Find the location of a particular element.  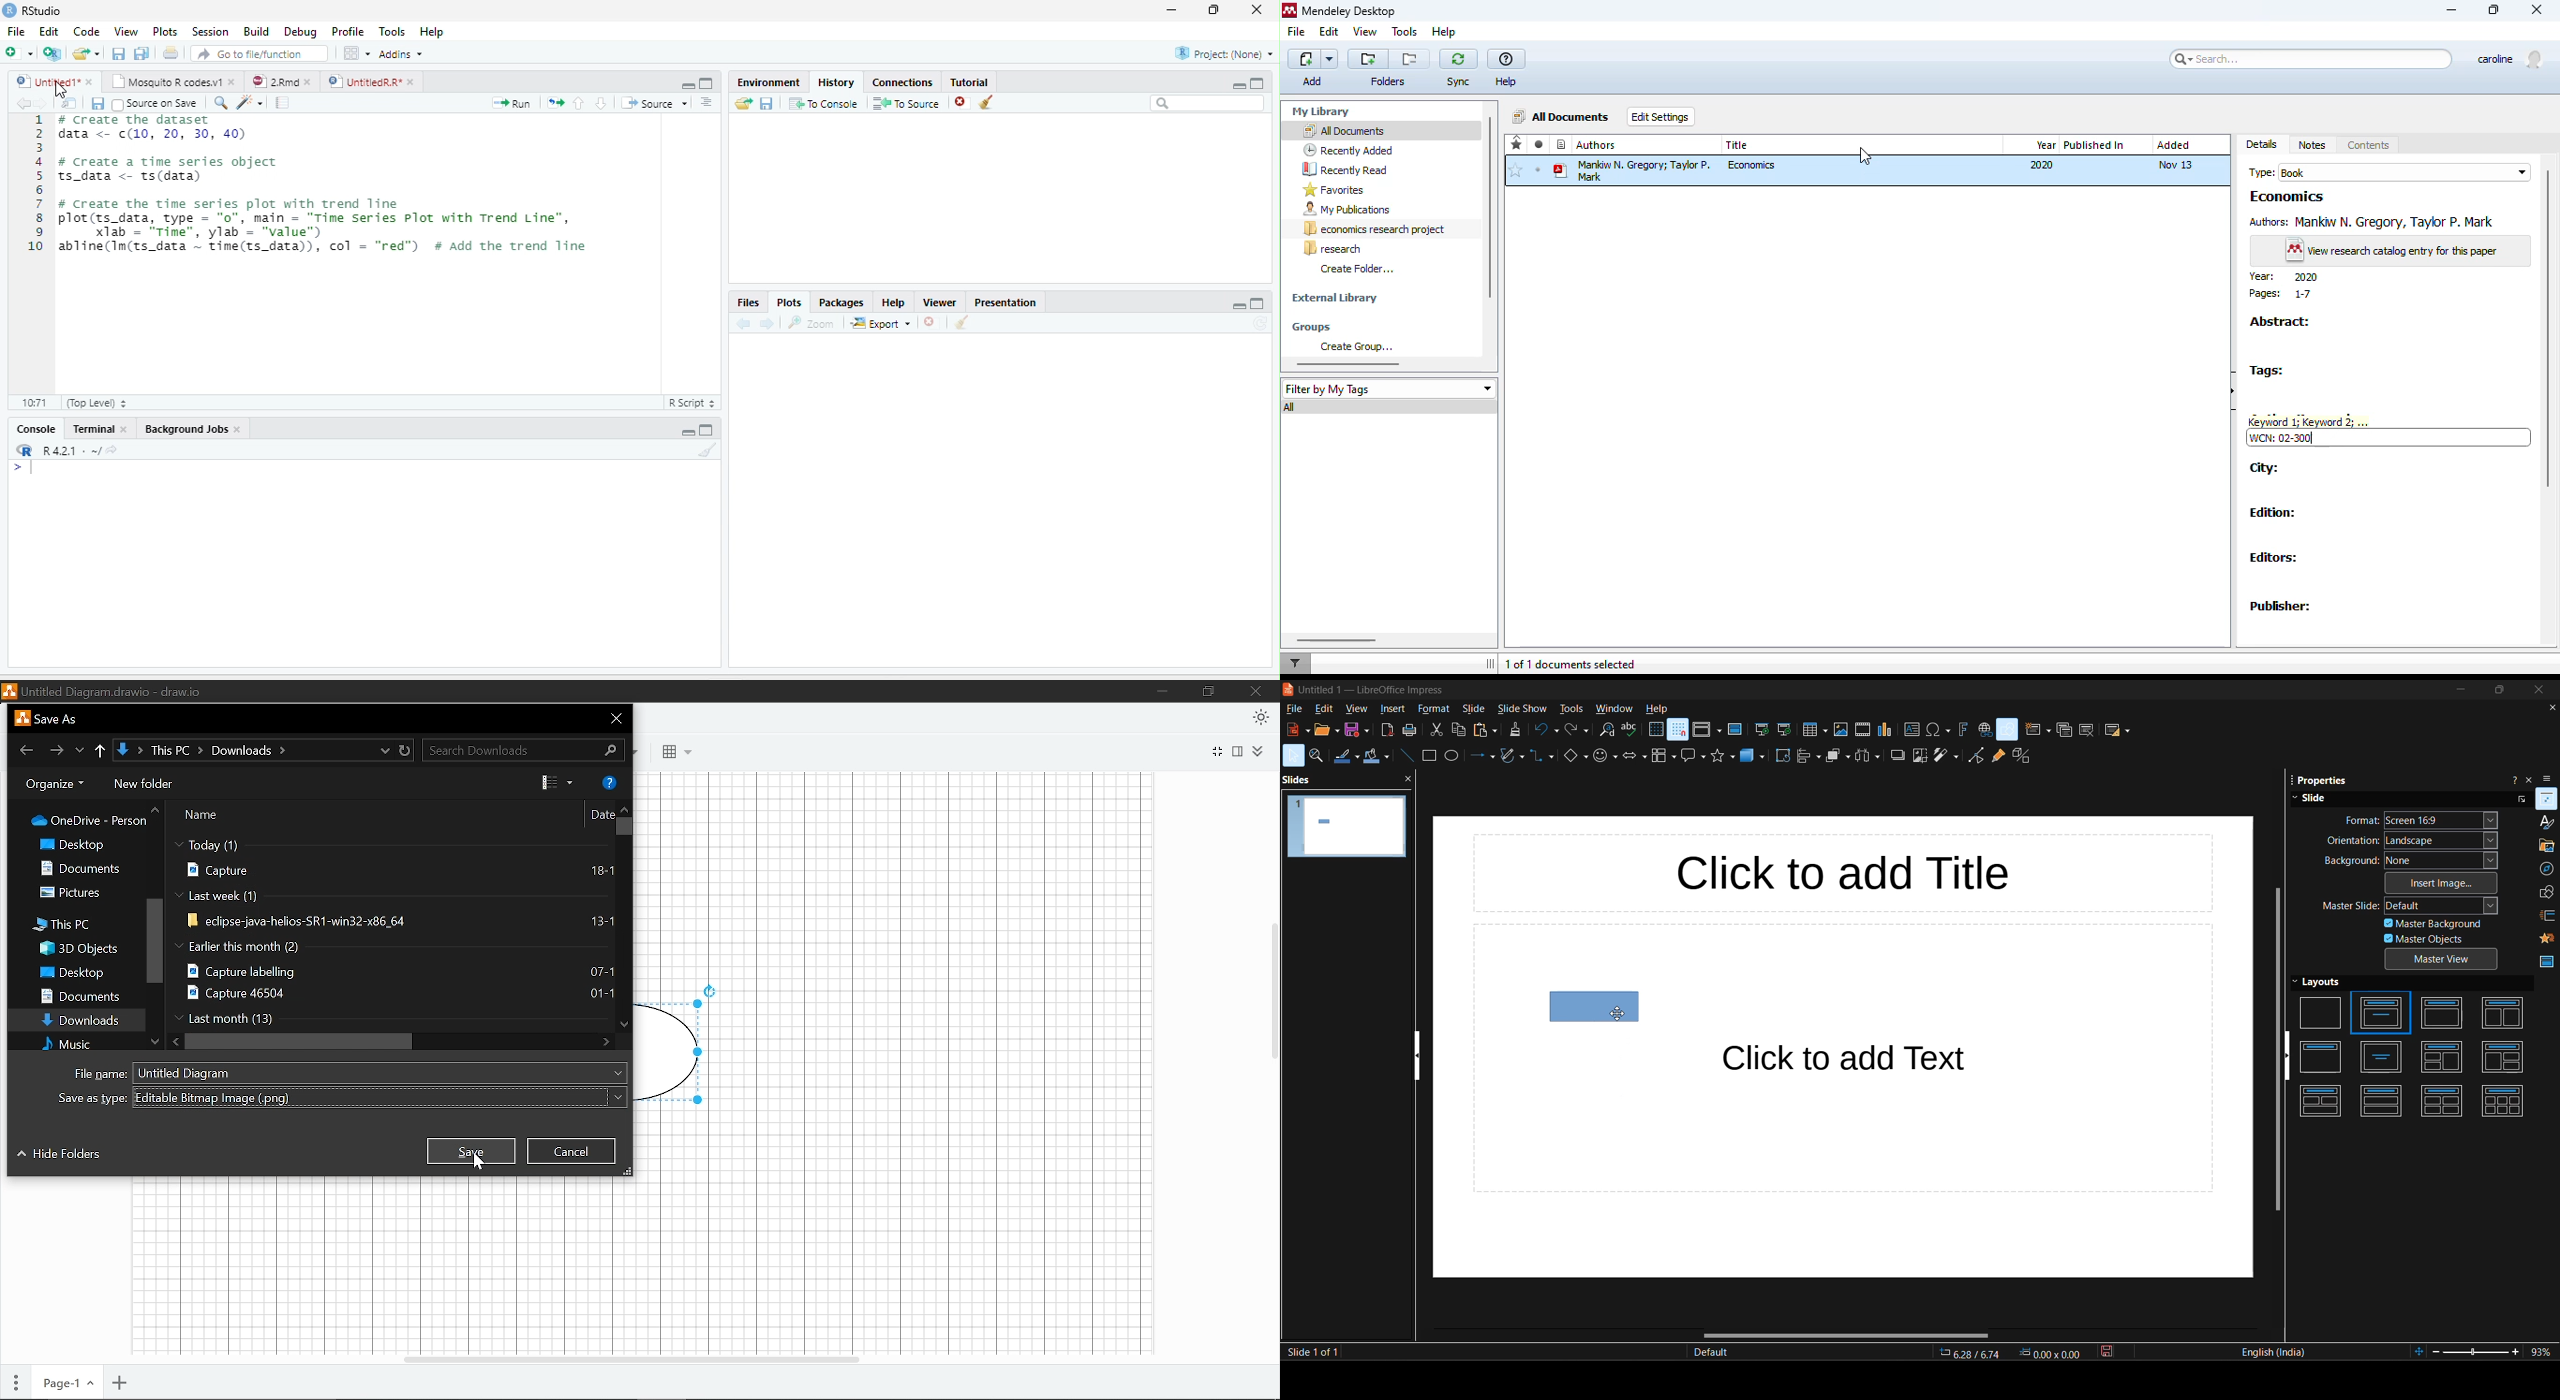

close is located at coordinates (410, 82).